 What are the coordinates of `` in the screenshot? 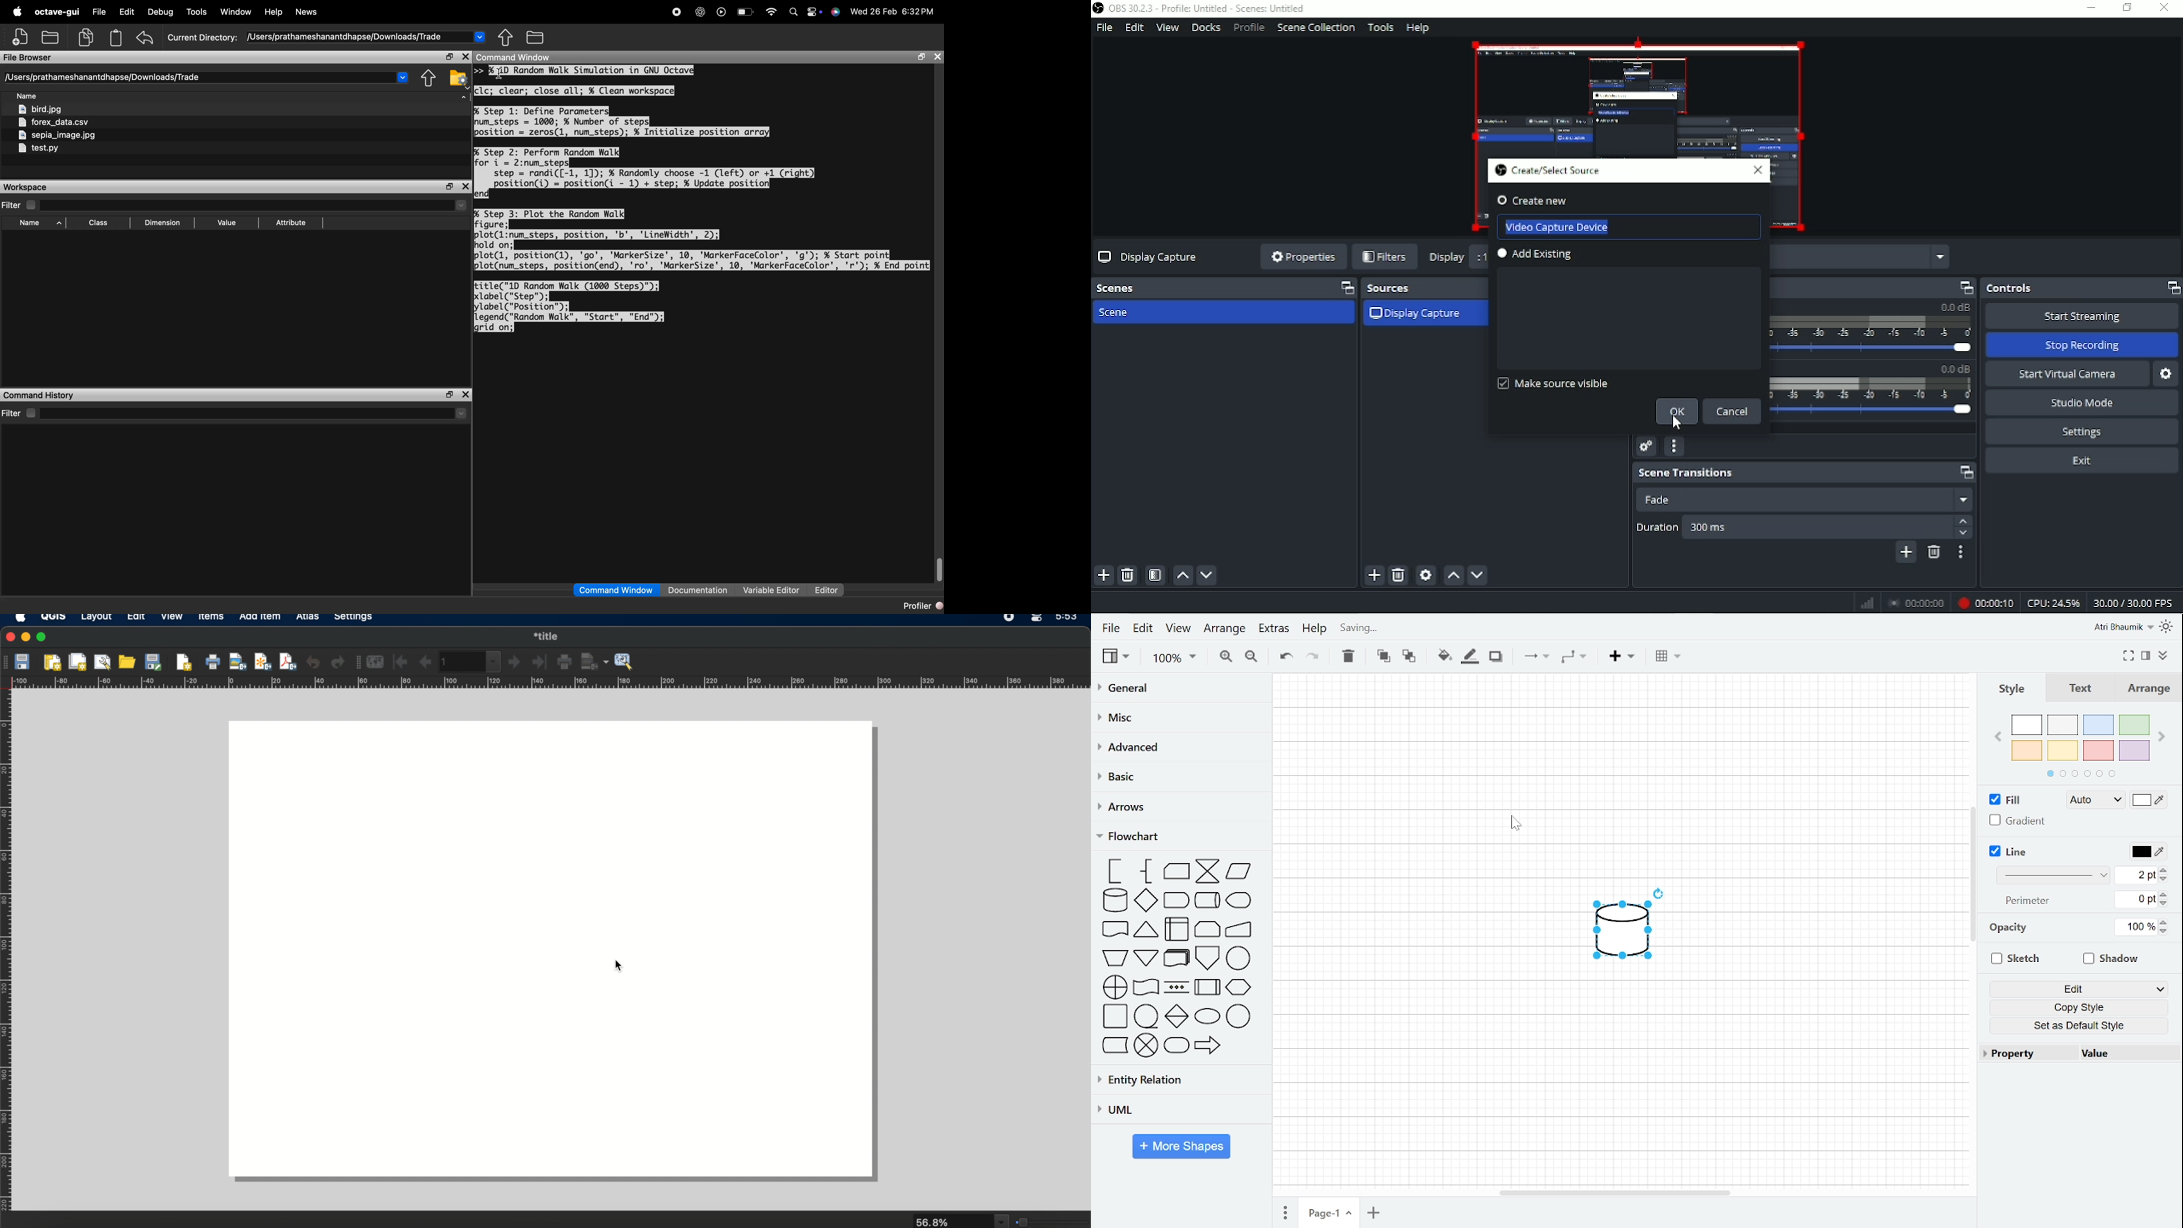 It's located at (1816, 527).